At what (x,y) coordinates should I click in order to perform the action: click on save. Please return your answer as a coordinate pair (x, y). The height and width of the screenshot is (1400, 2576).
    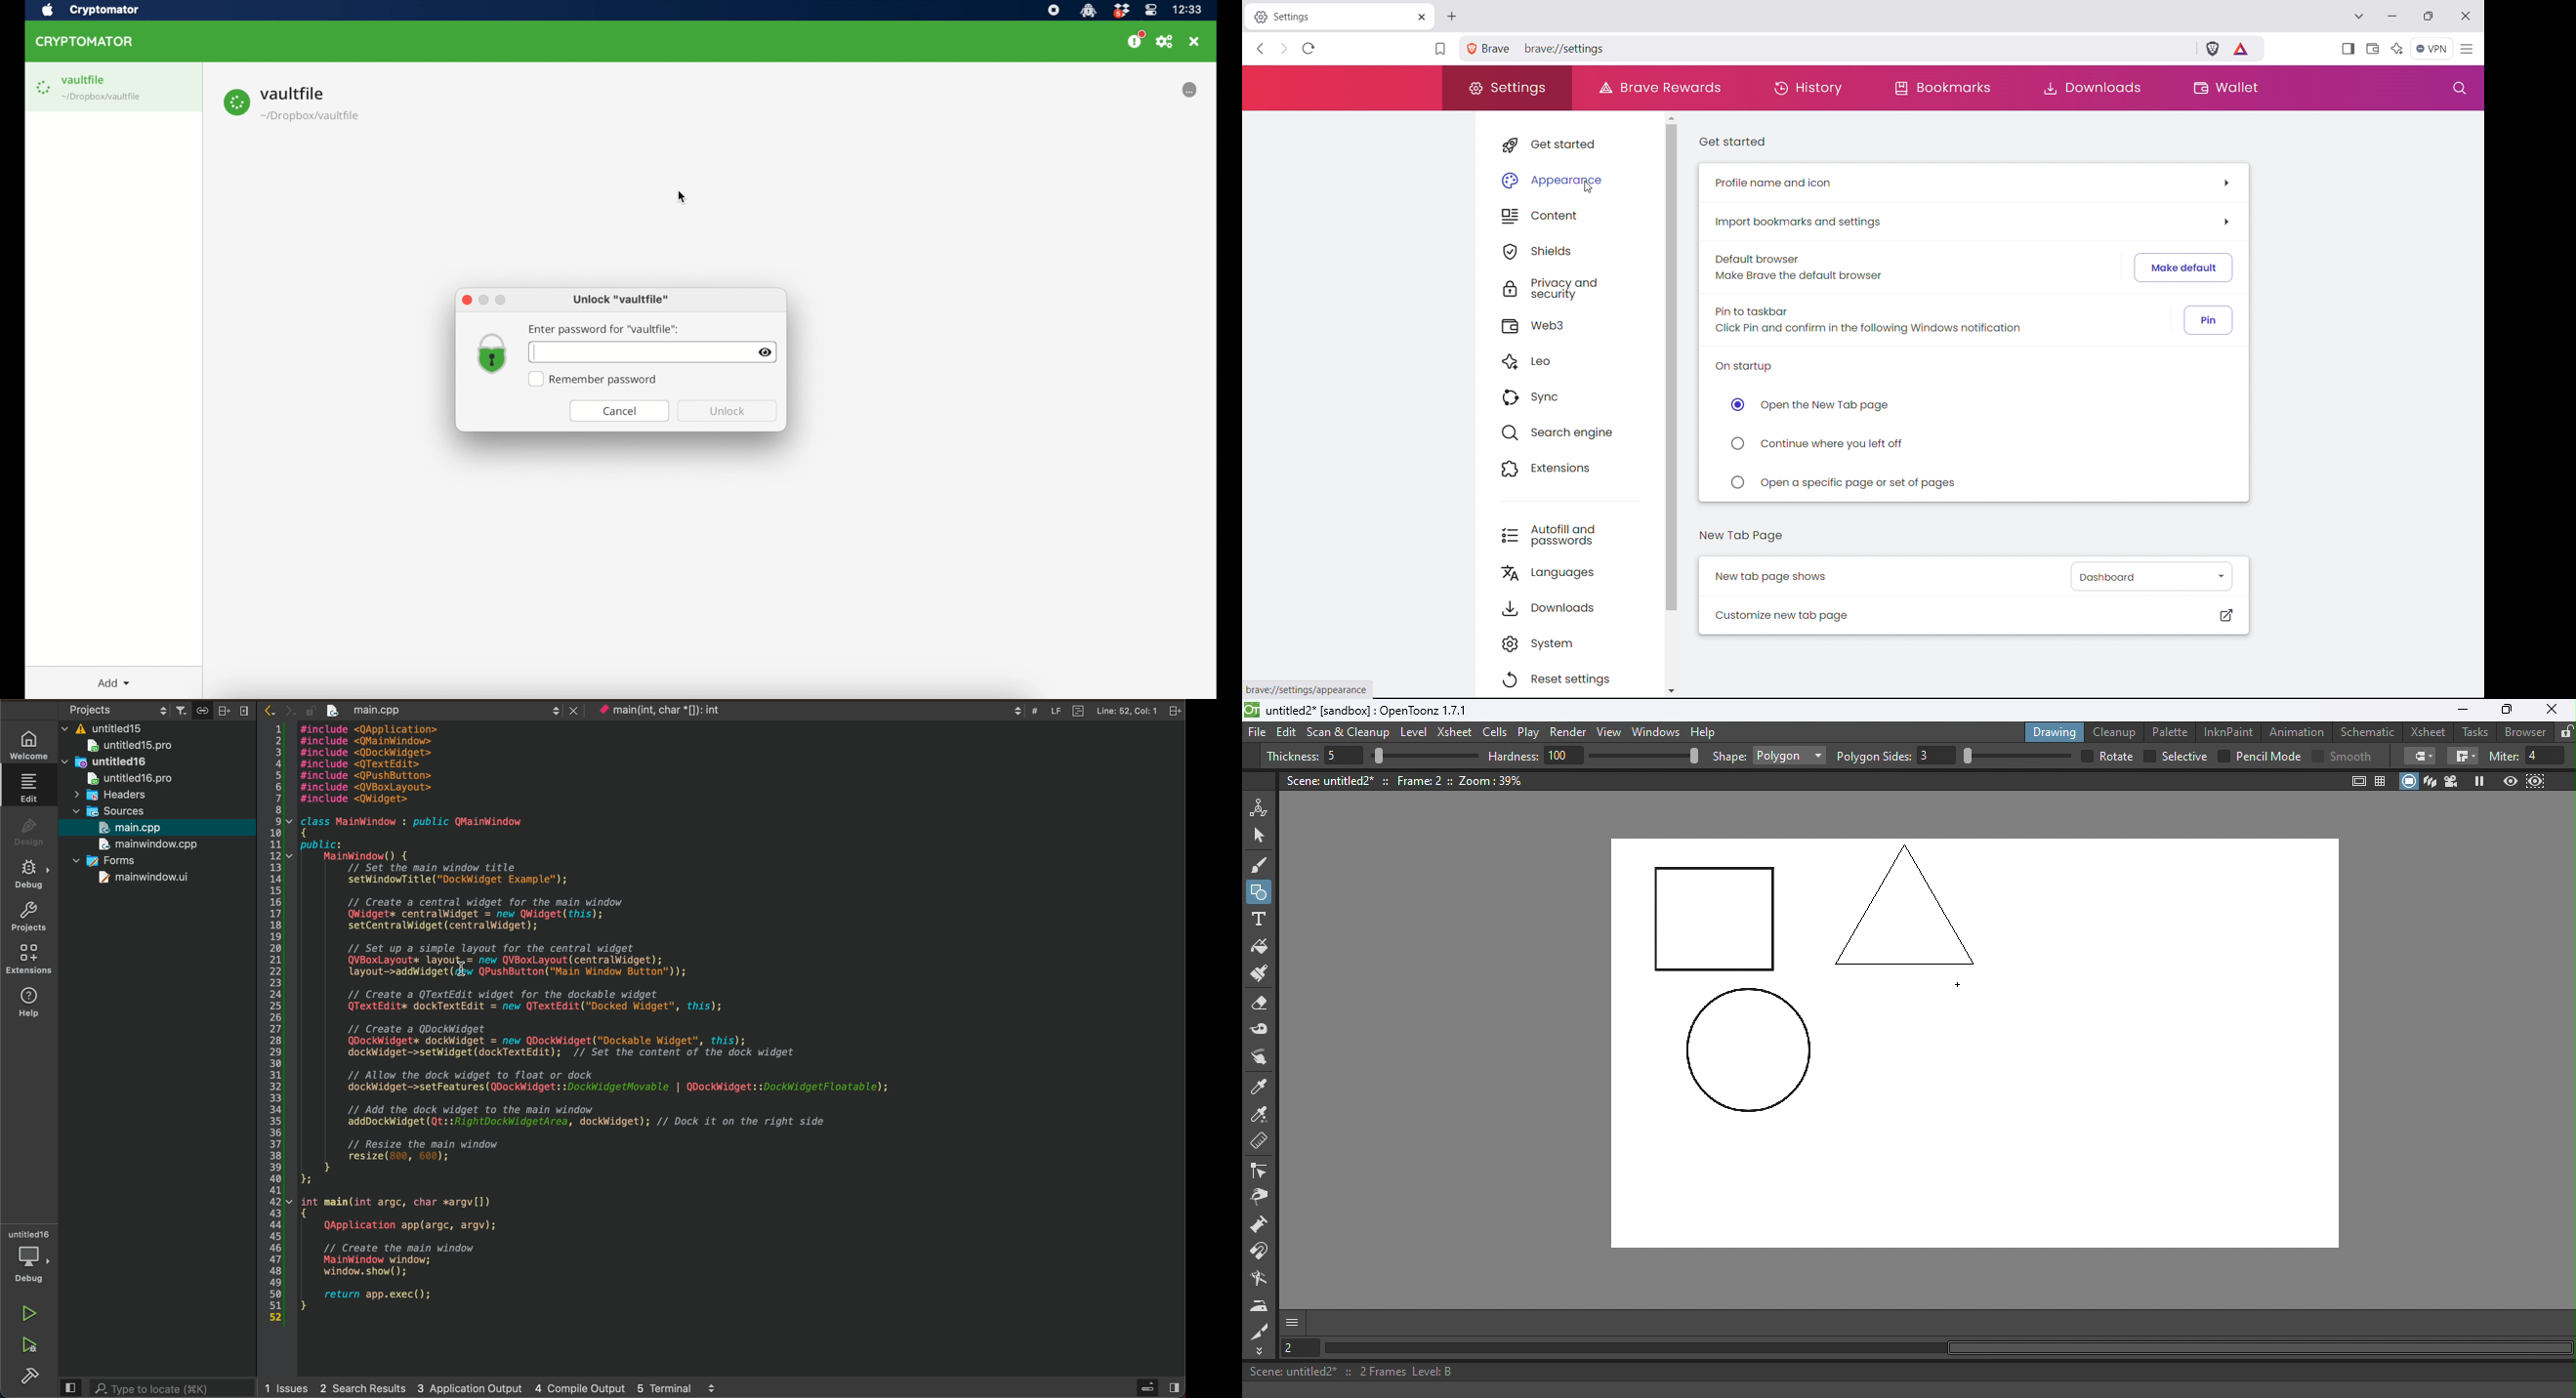
    Looking at the image, I should click on (203, 709).